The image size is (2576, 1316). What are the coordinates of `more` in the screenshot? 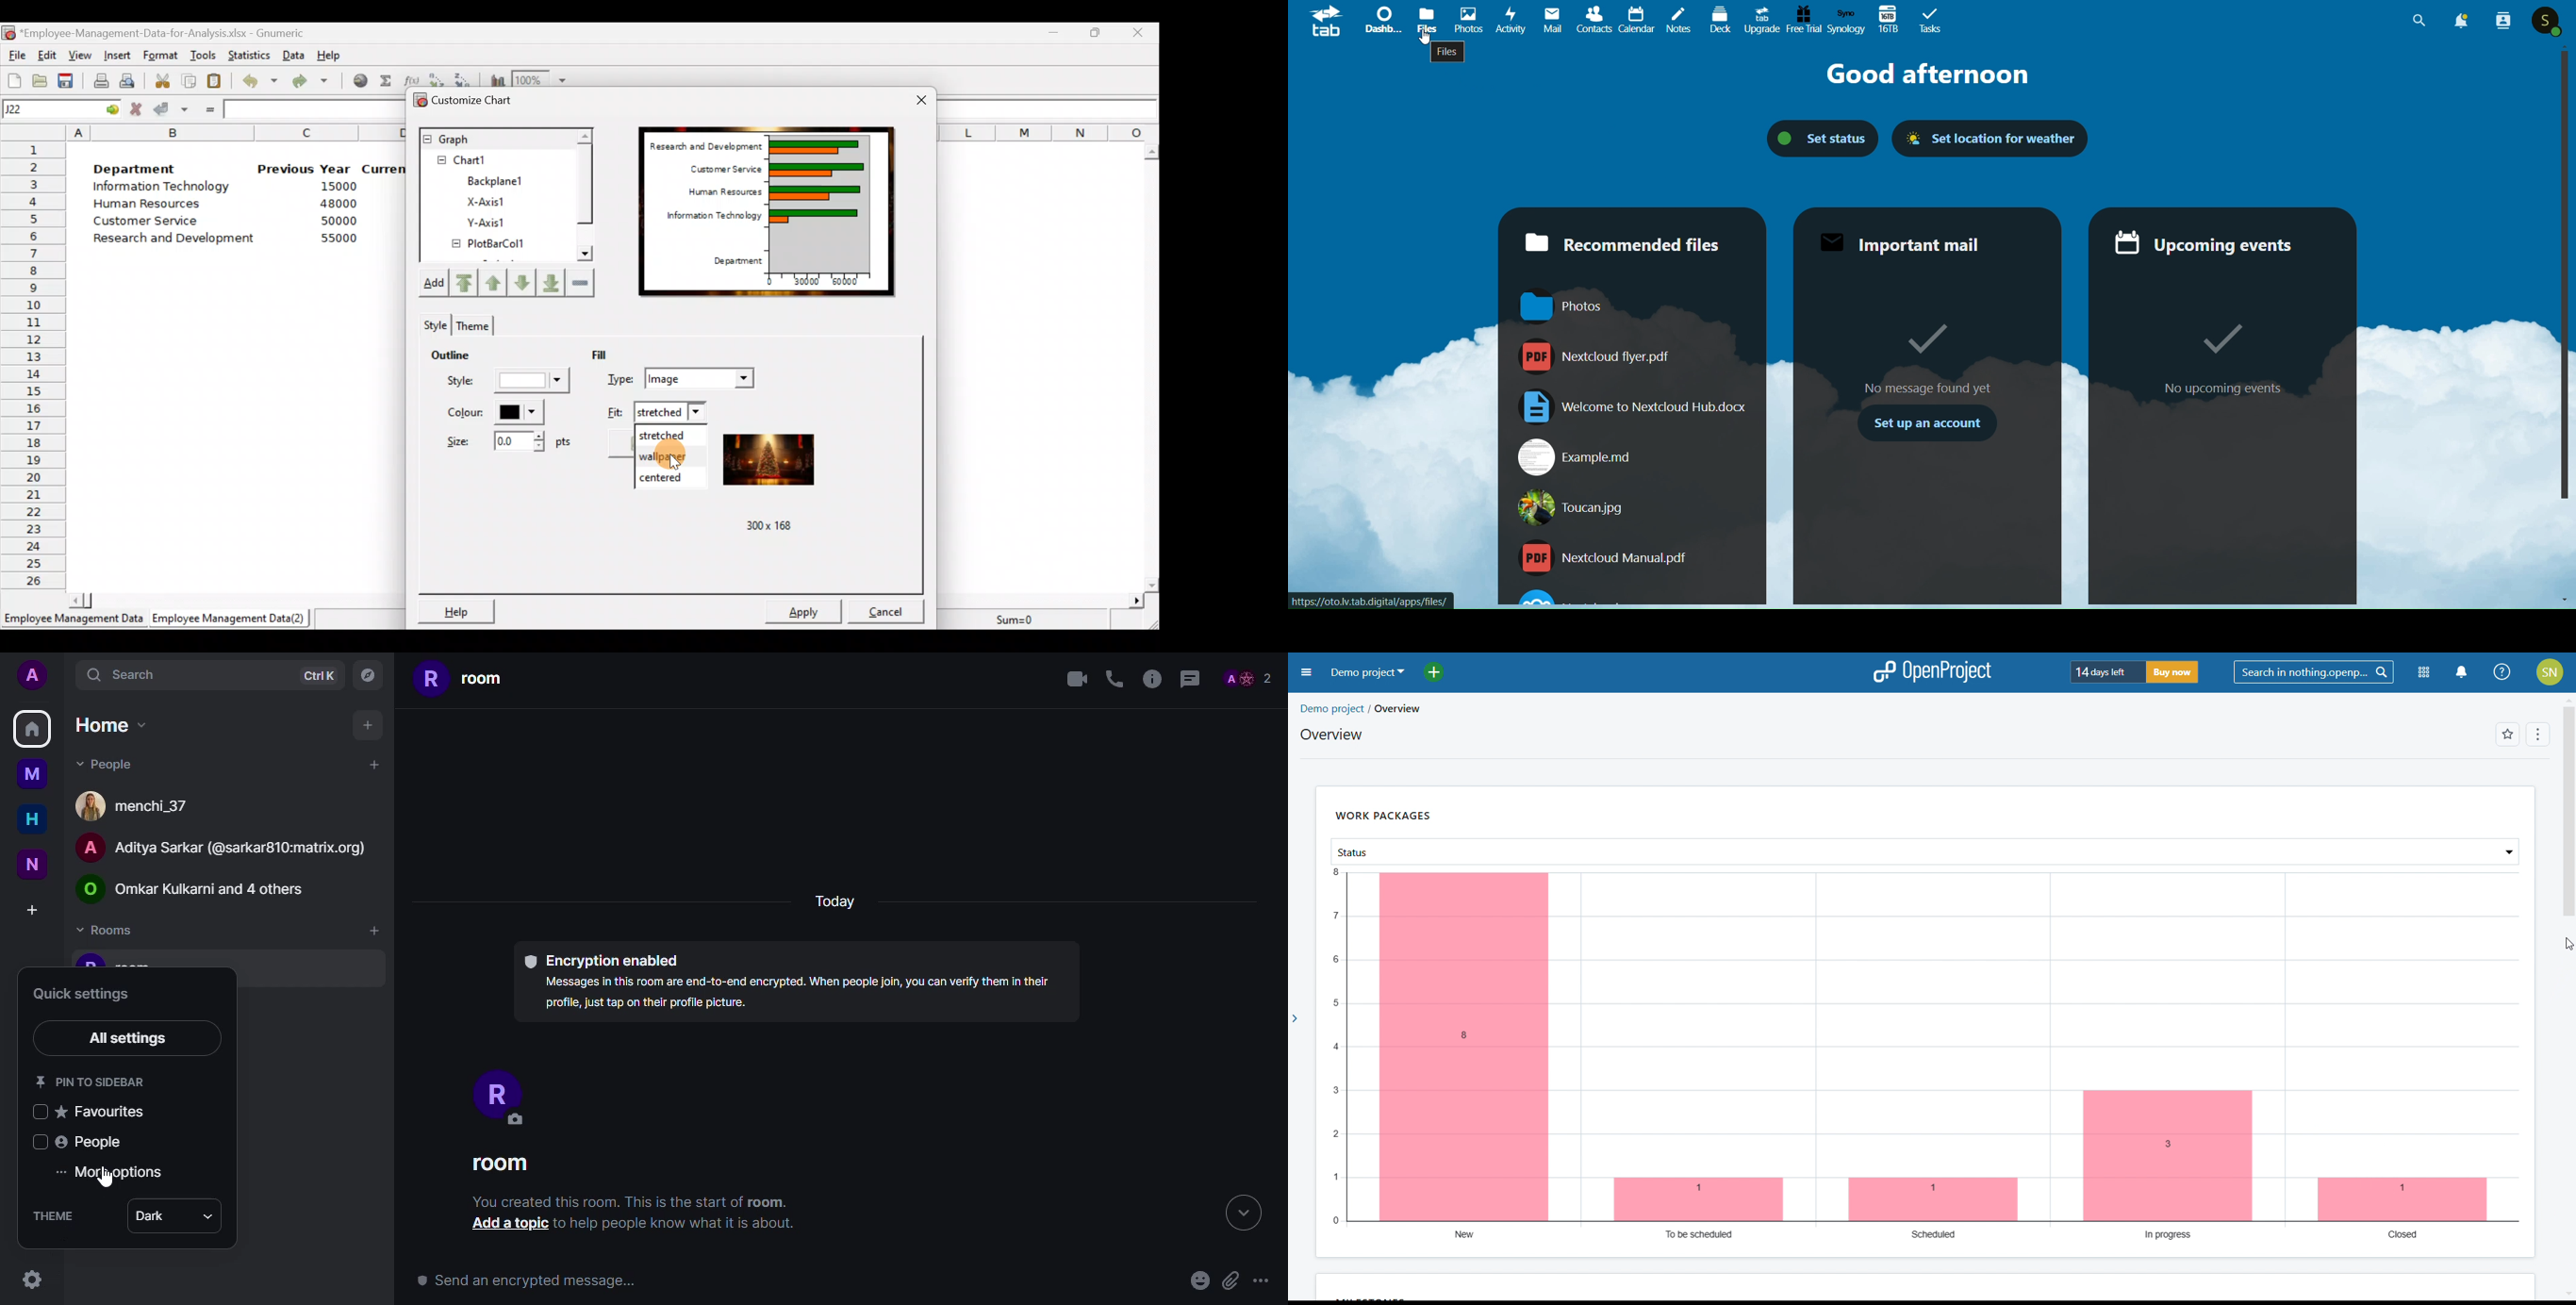 It's located at (1263, 1278).